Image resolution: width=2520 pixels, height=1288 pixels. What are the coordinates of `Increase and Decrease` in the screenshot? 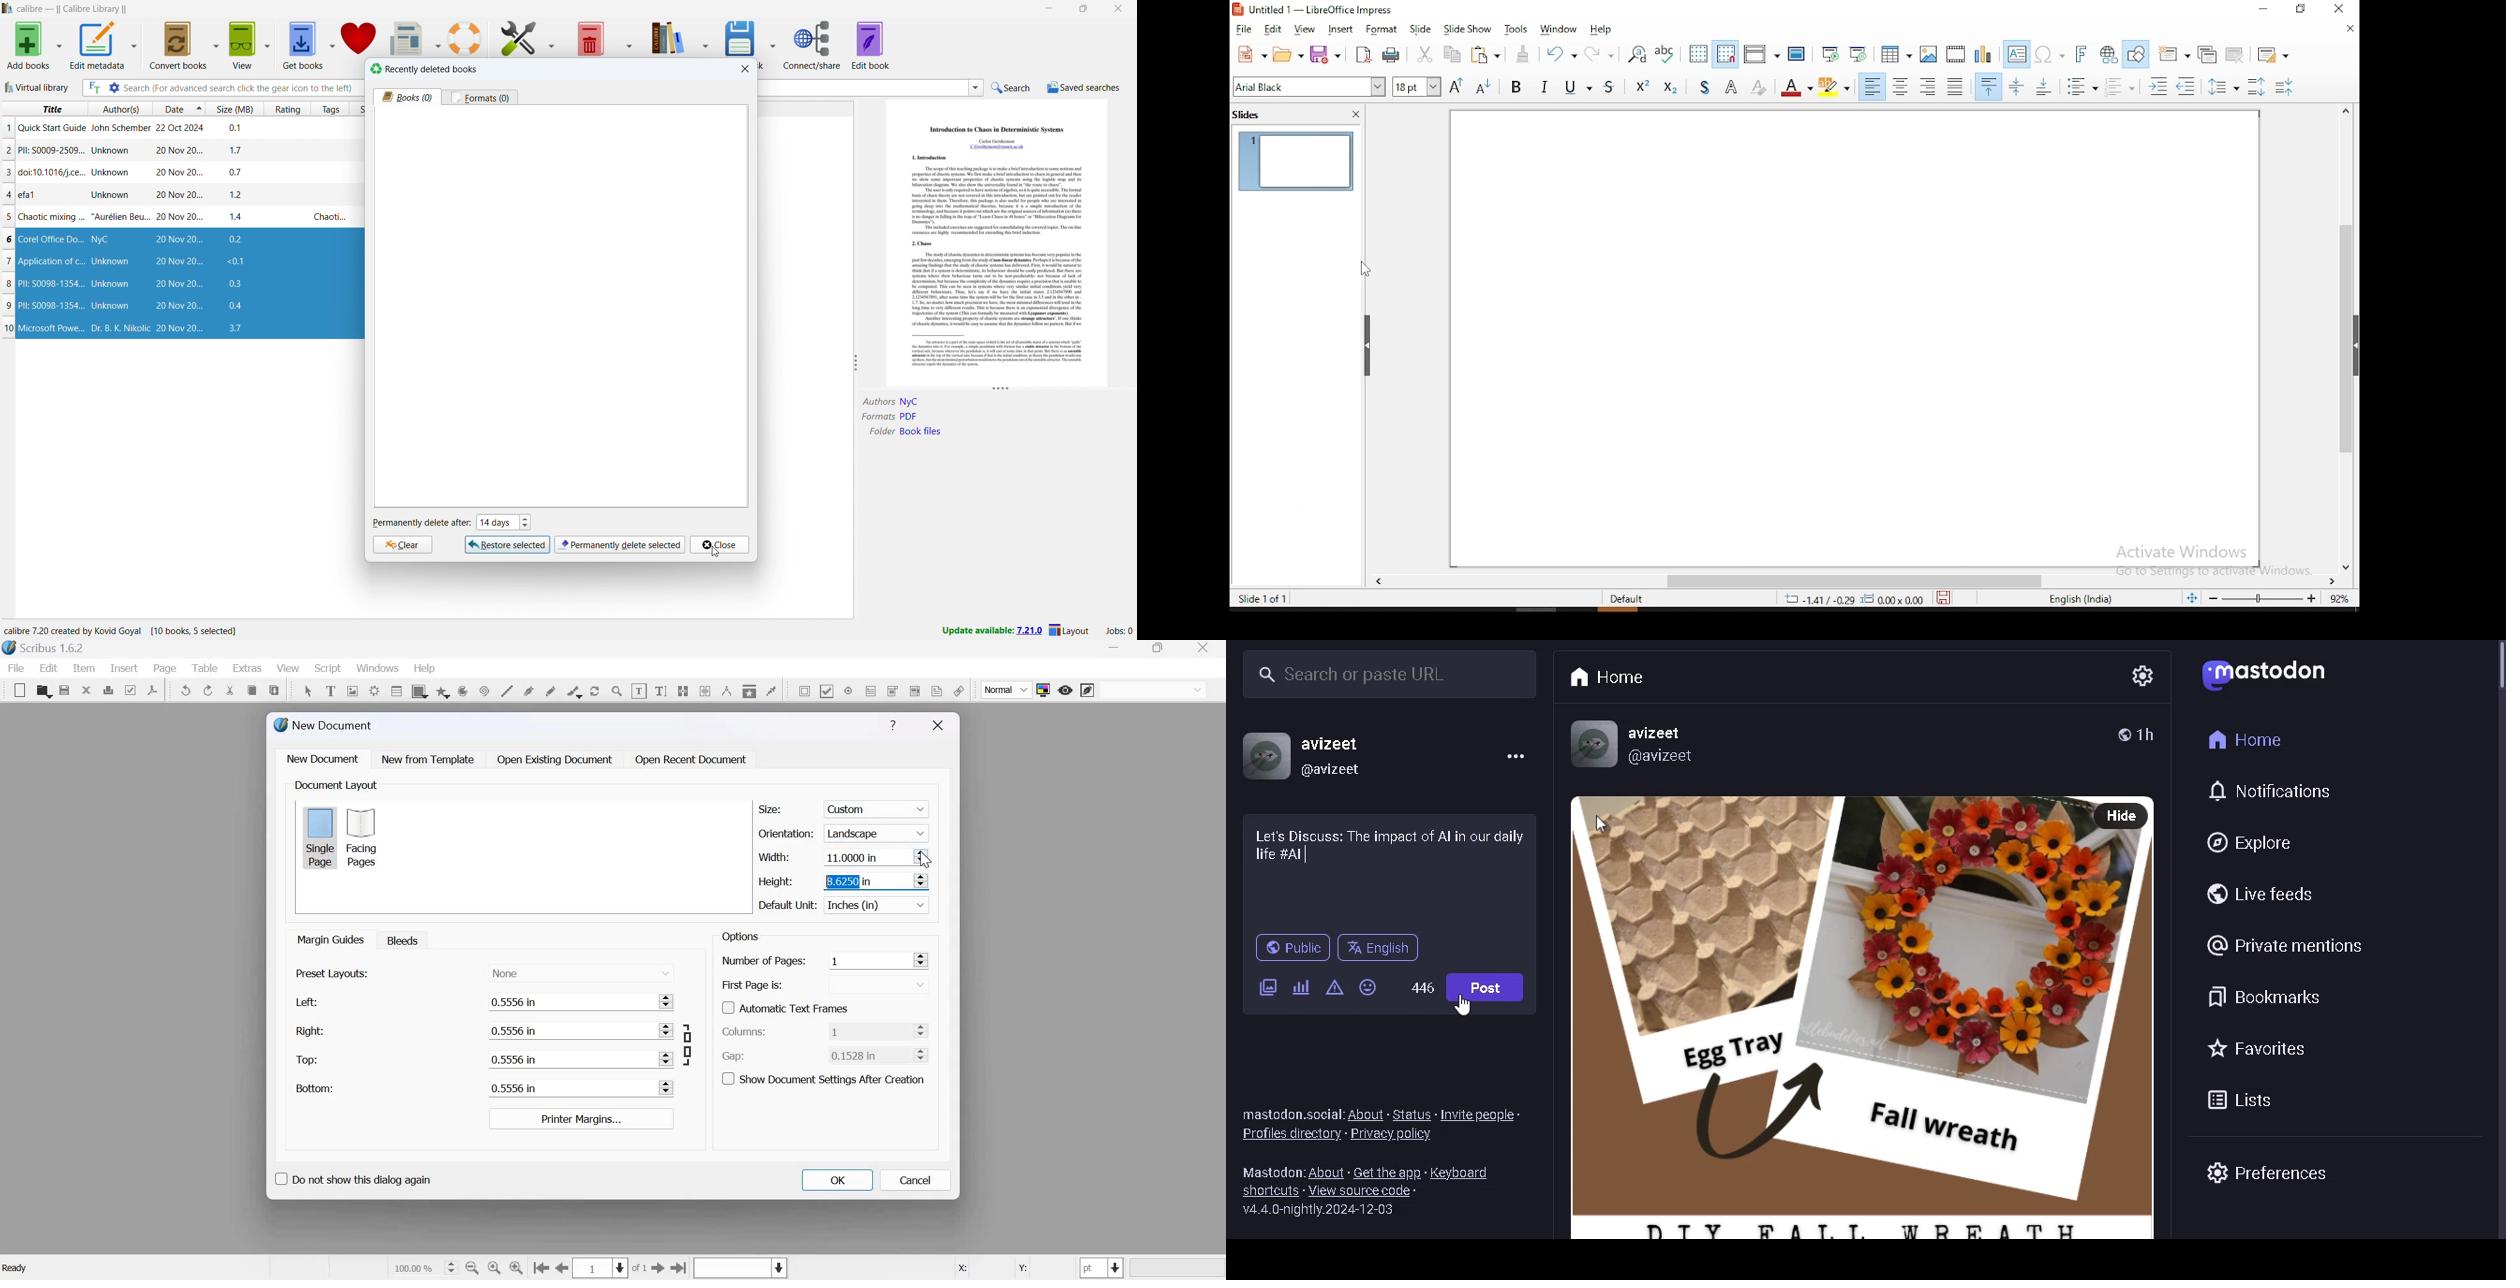 It's located at (667, 1030).